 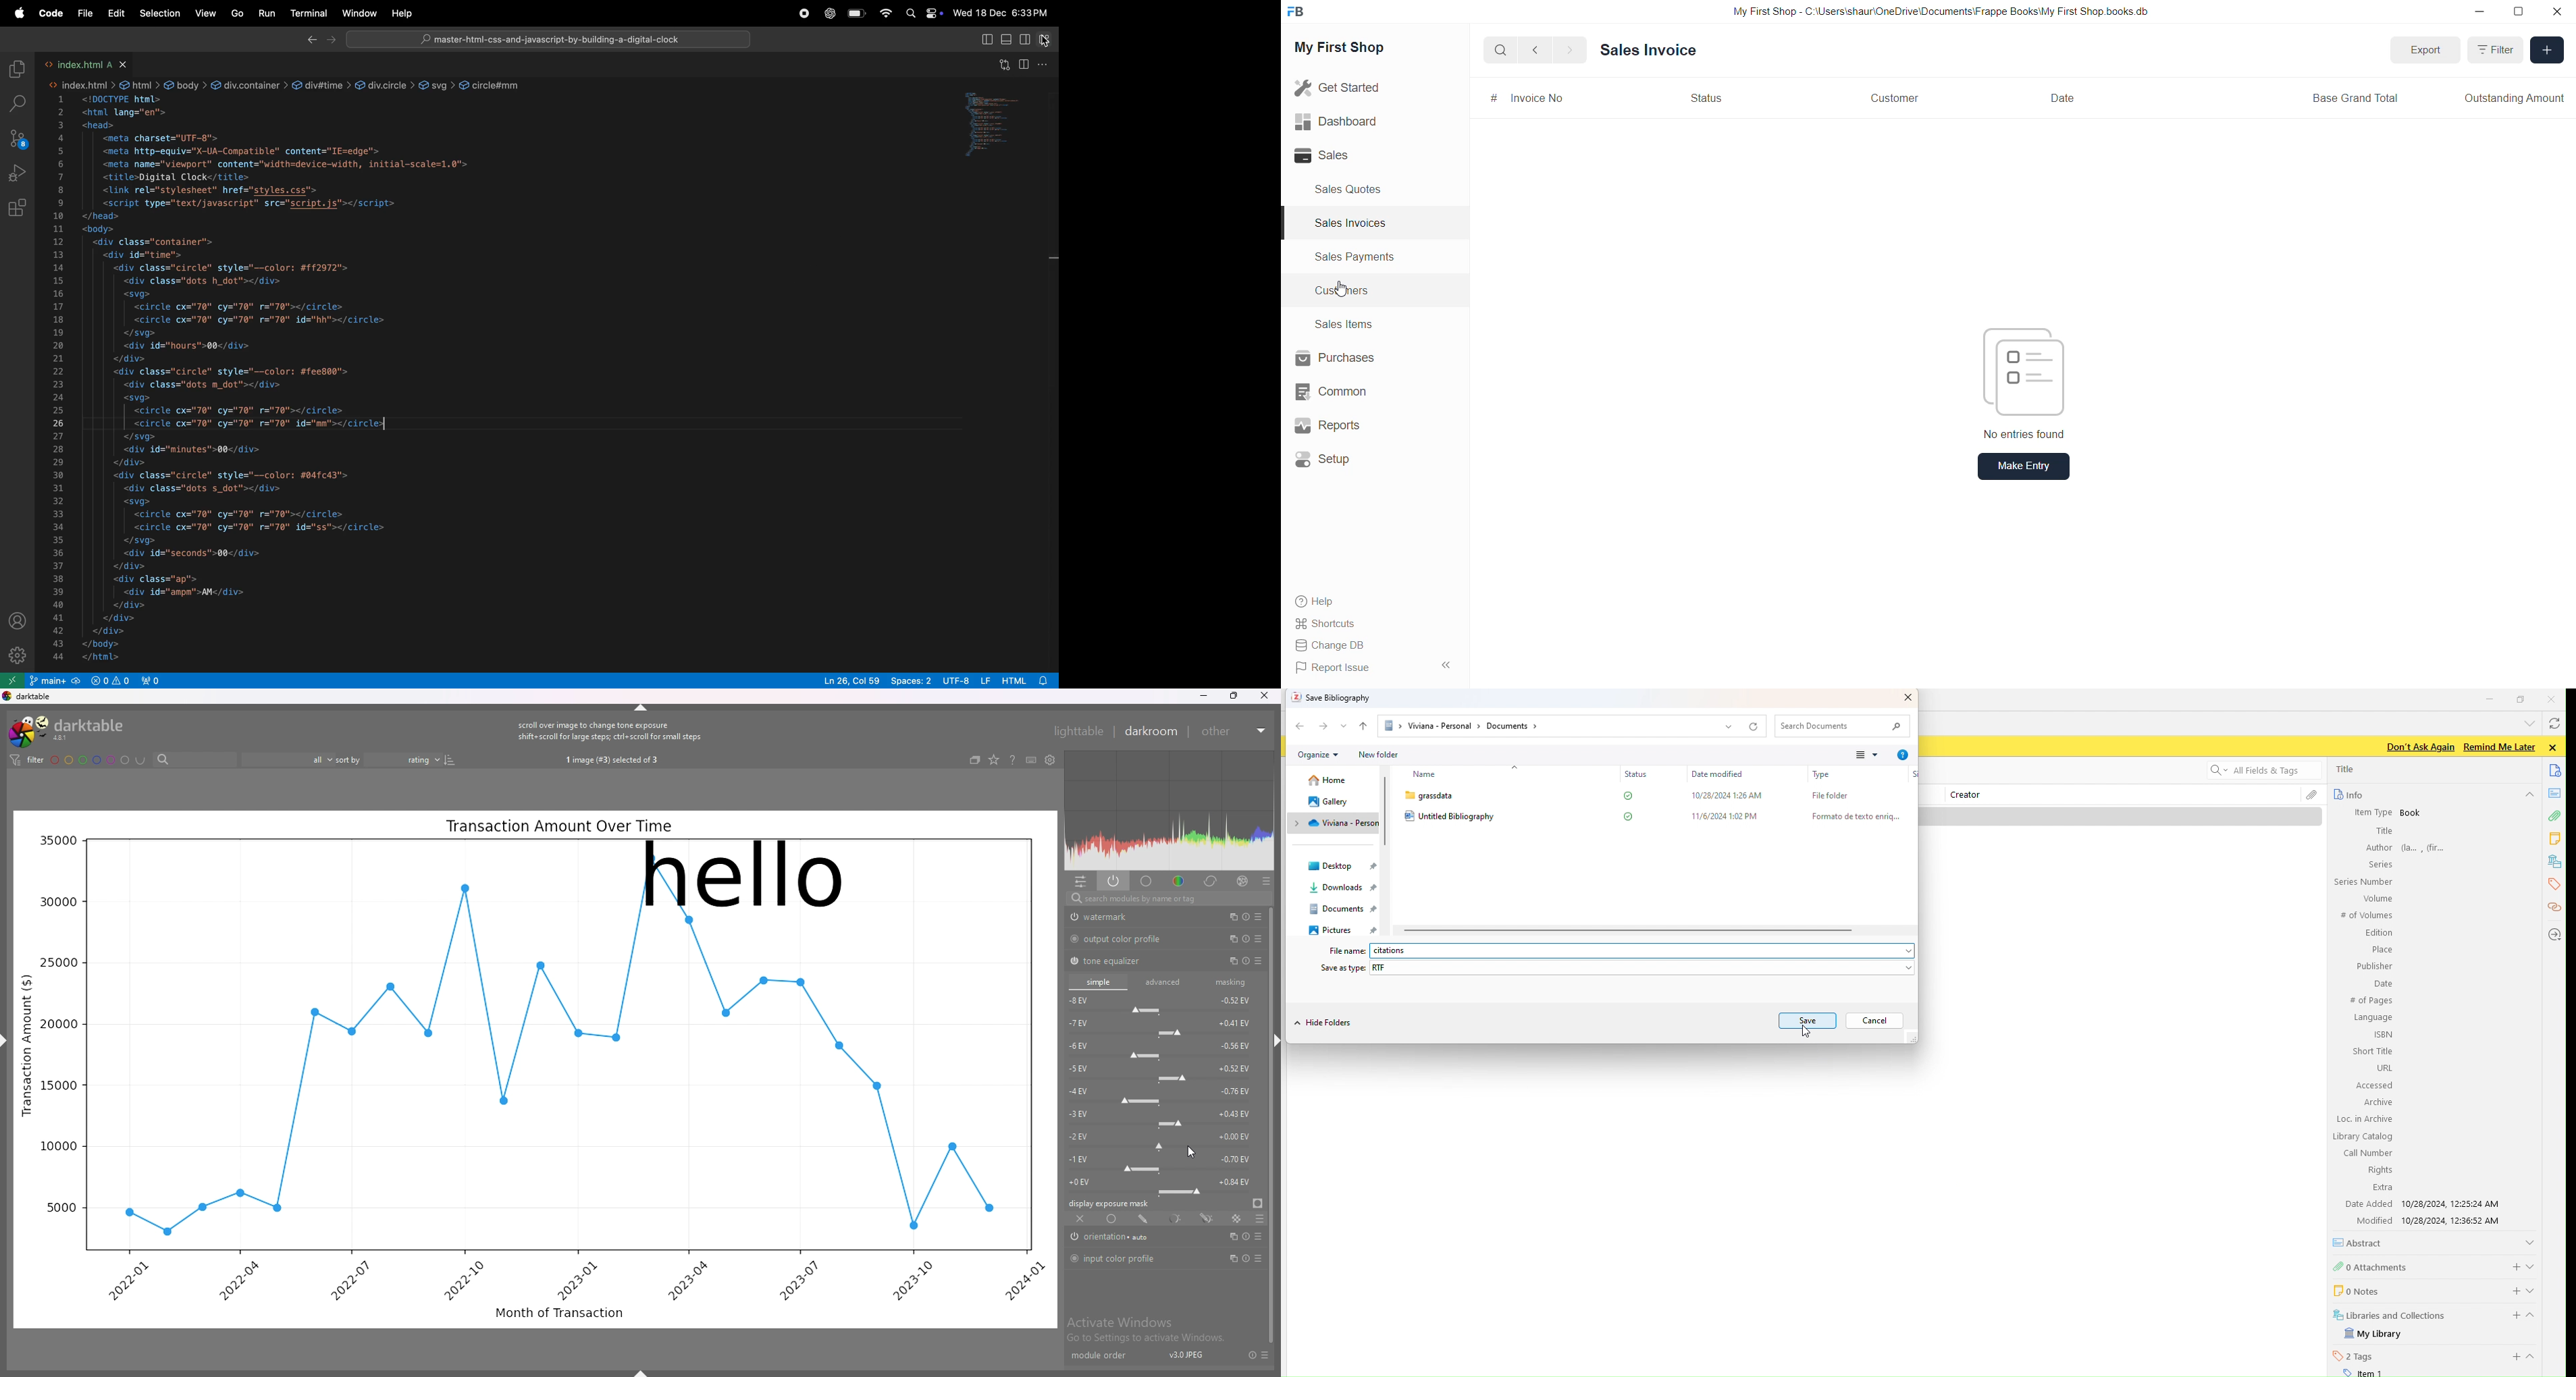 I want to click on 25000, so click(x=58, y=961).